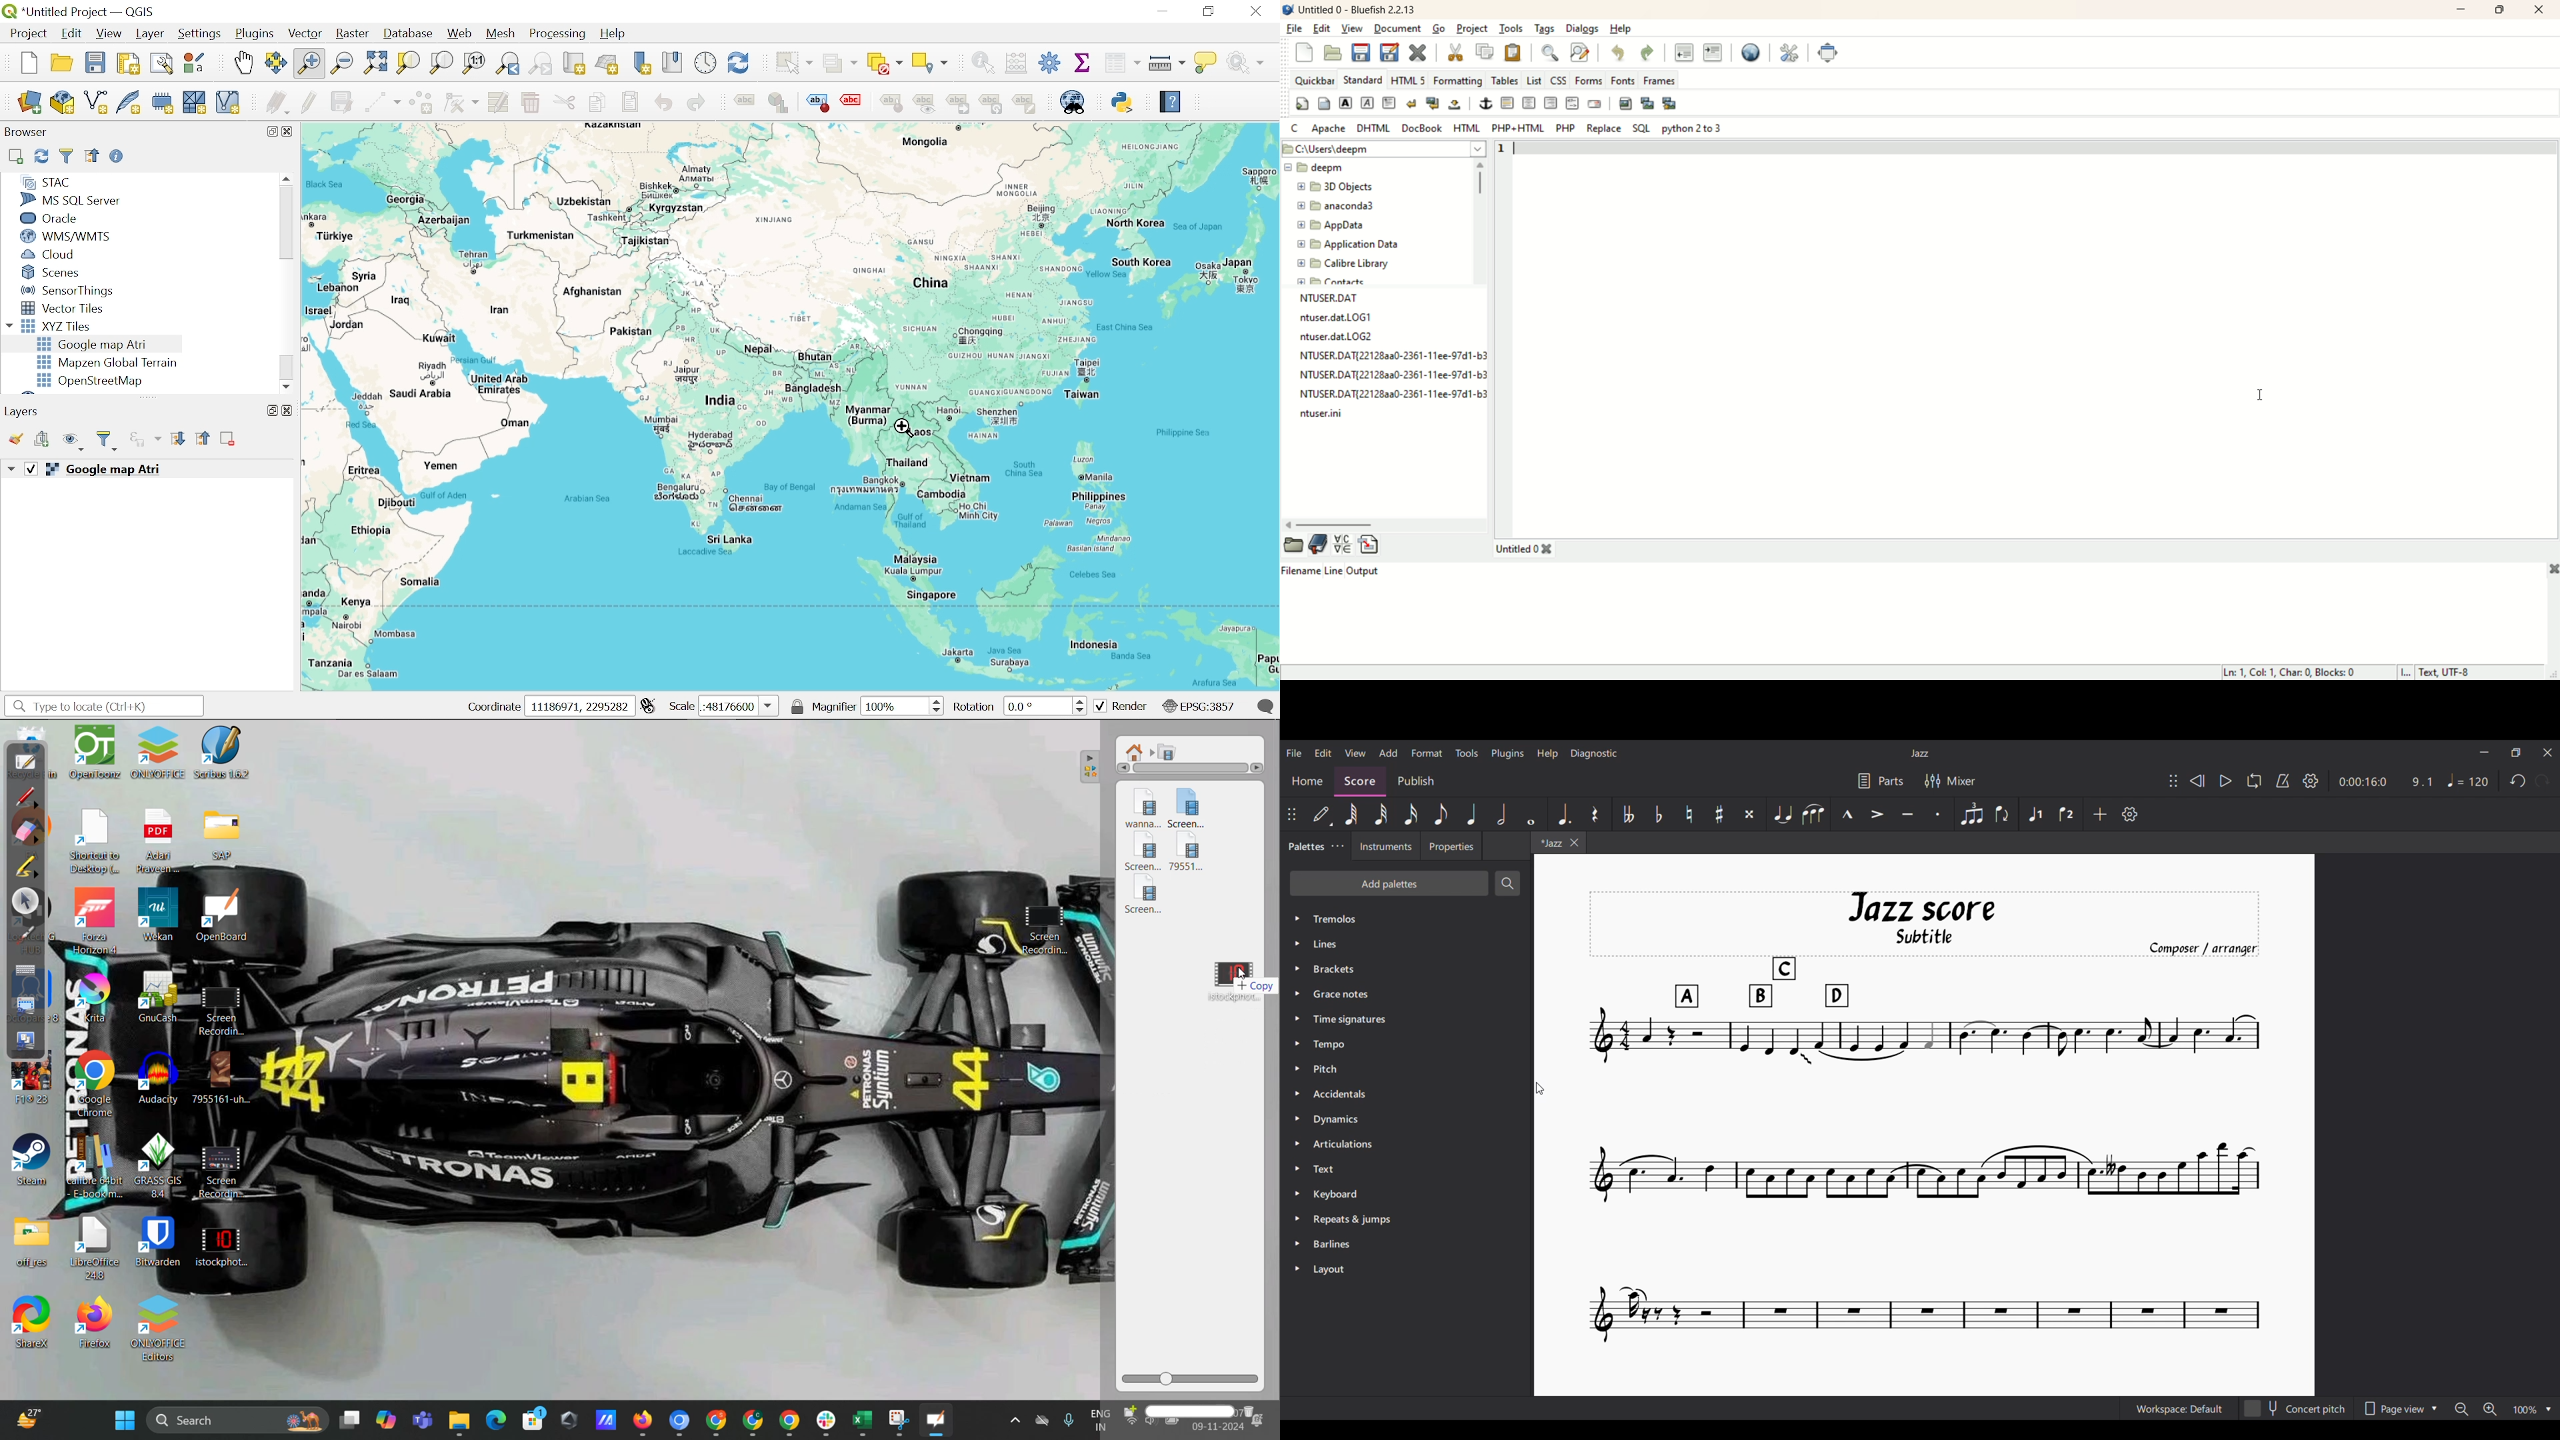  What do you see at coordinates (69, 273) in the screenshot?
I see `Scenes` at bounding box center [69, 273].